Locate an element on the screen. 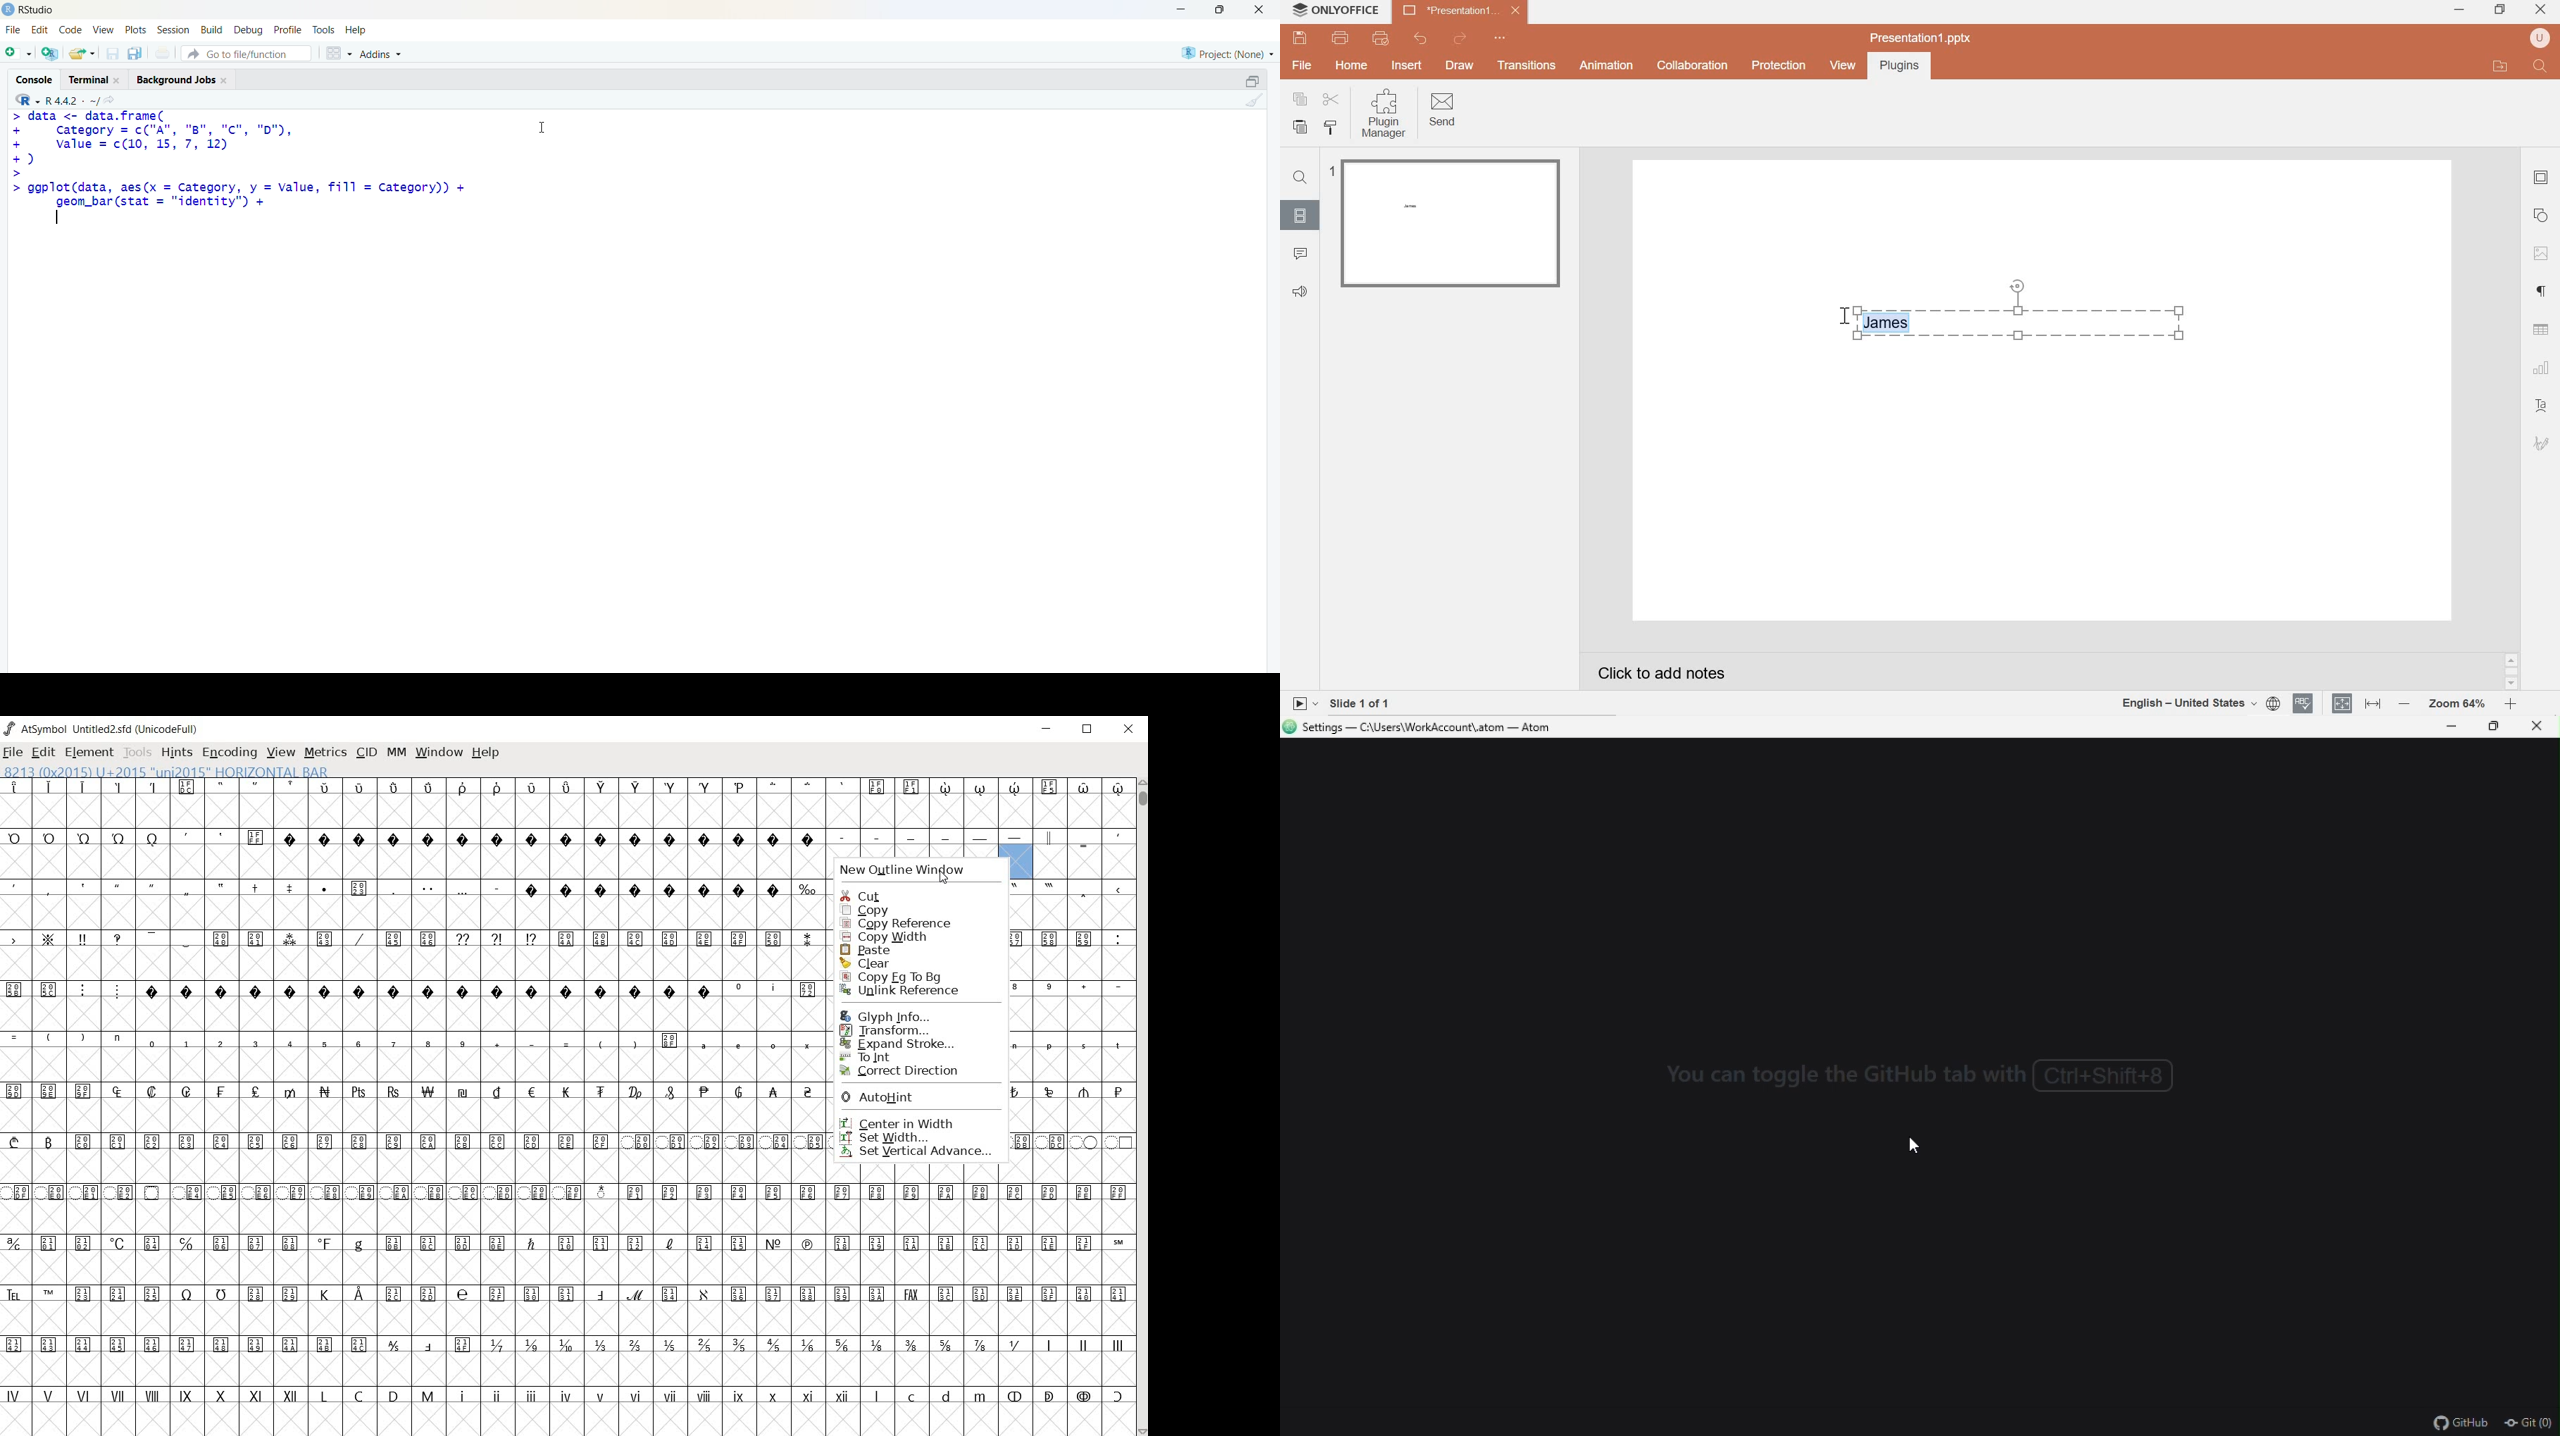  paragraph settings is located at coordinates (2543, 292).